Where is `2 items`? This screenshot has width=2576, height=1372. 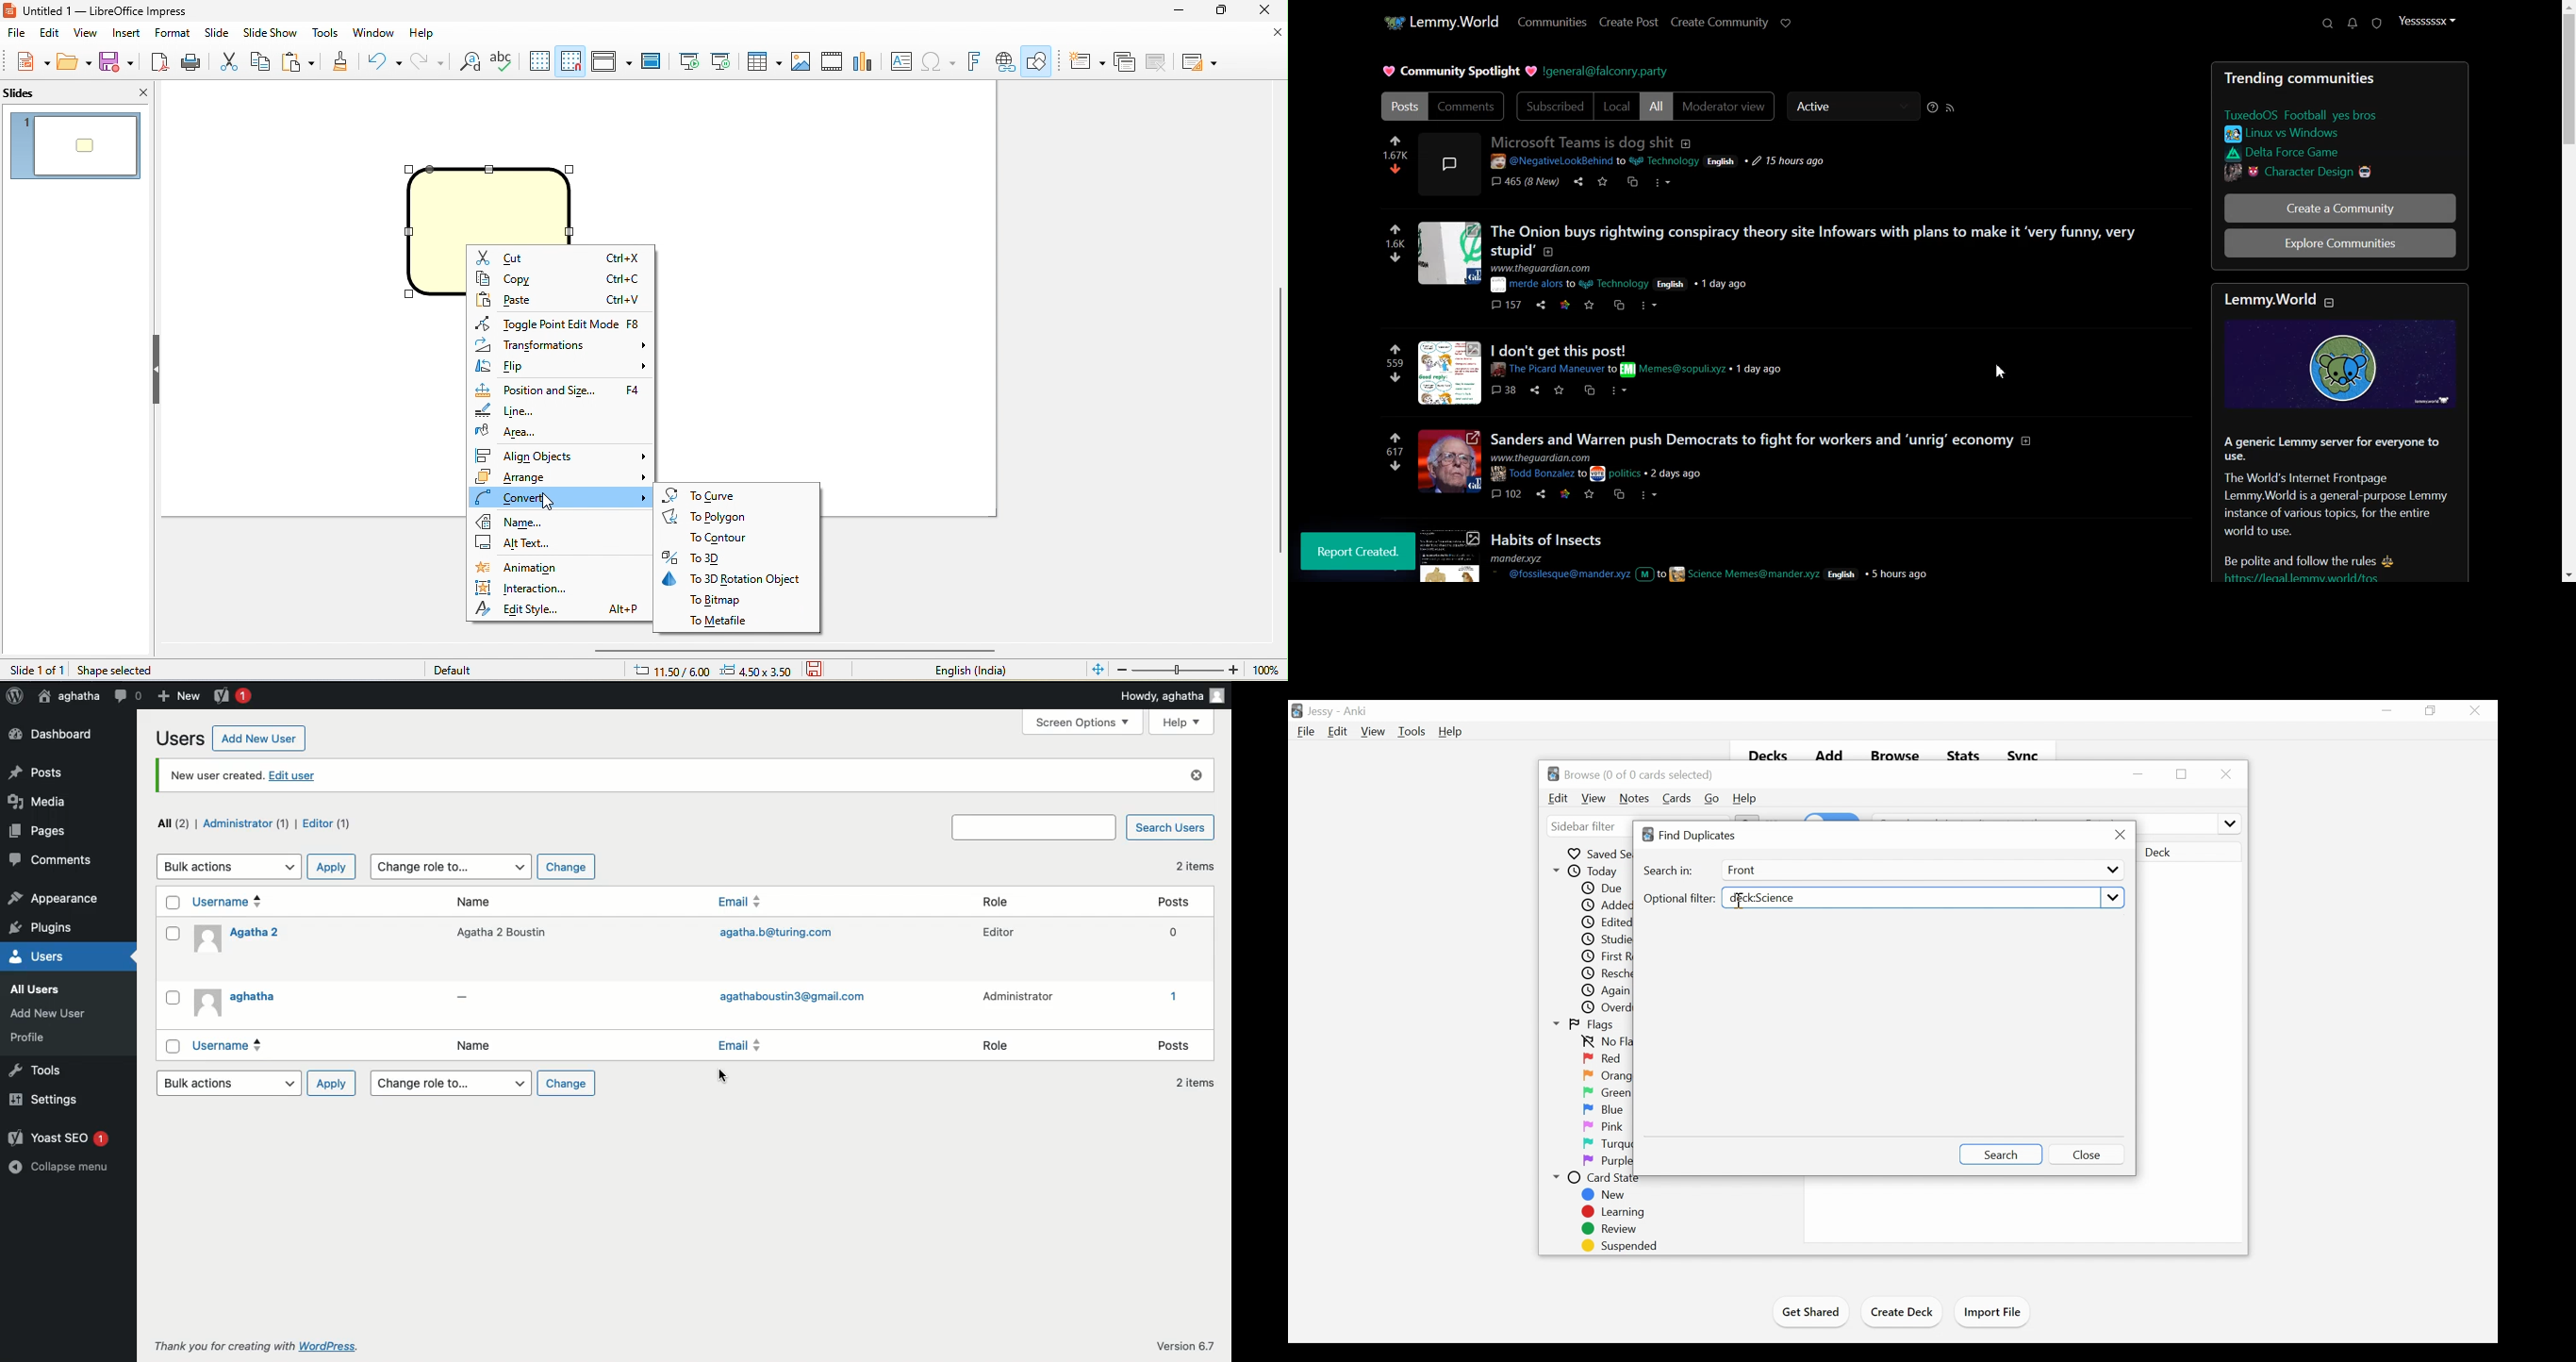
2 items is located at coordinates (1195, 1081).